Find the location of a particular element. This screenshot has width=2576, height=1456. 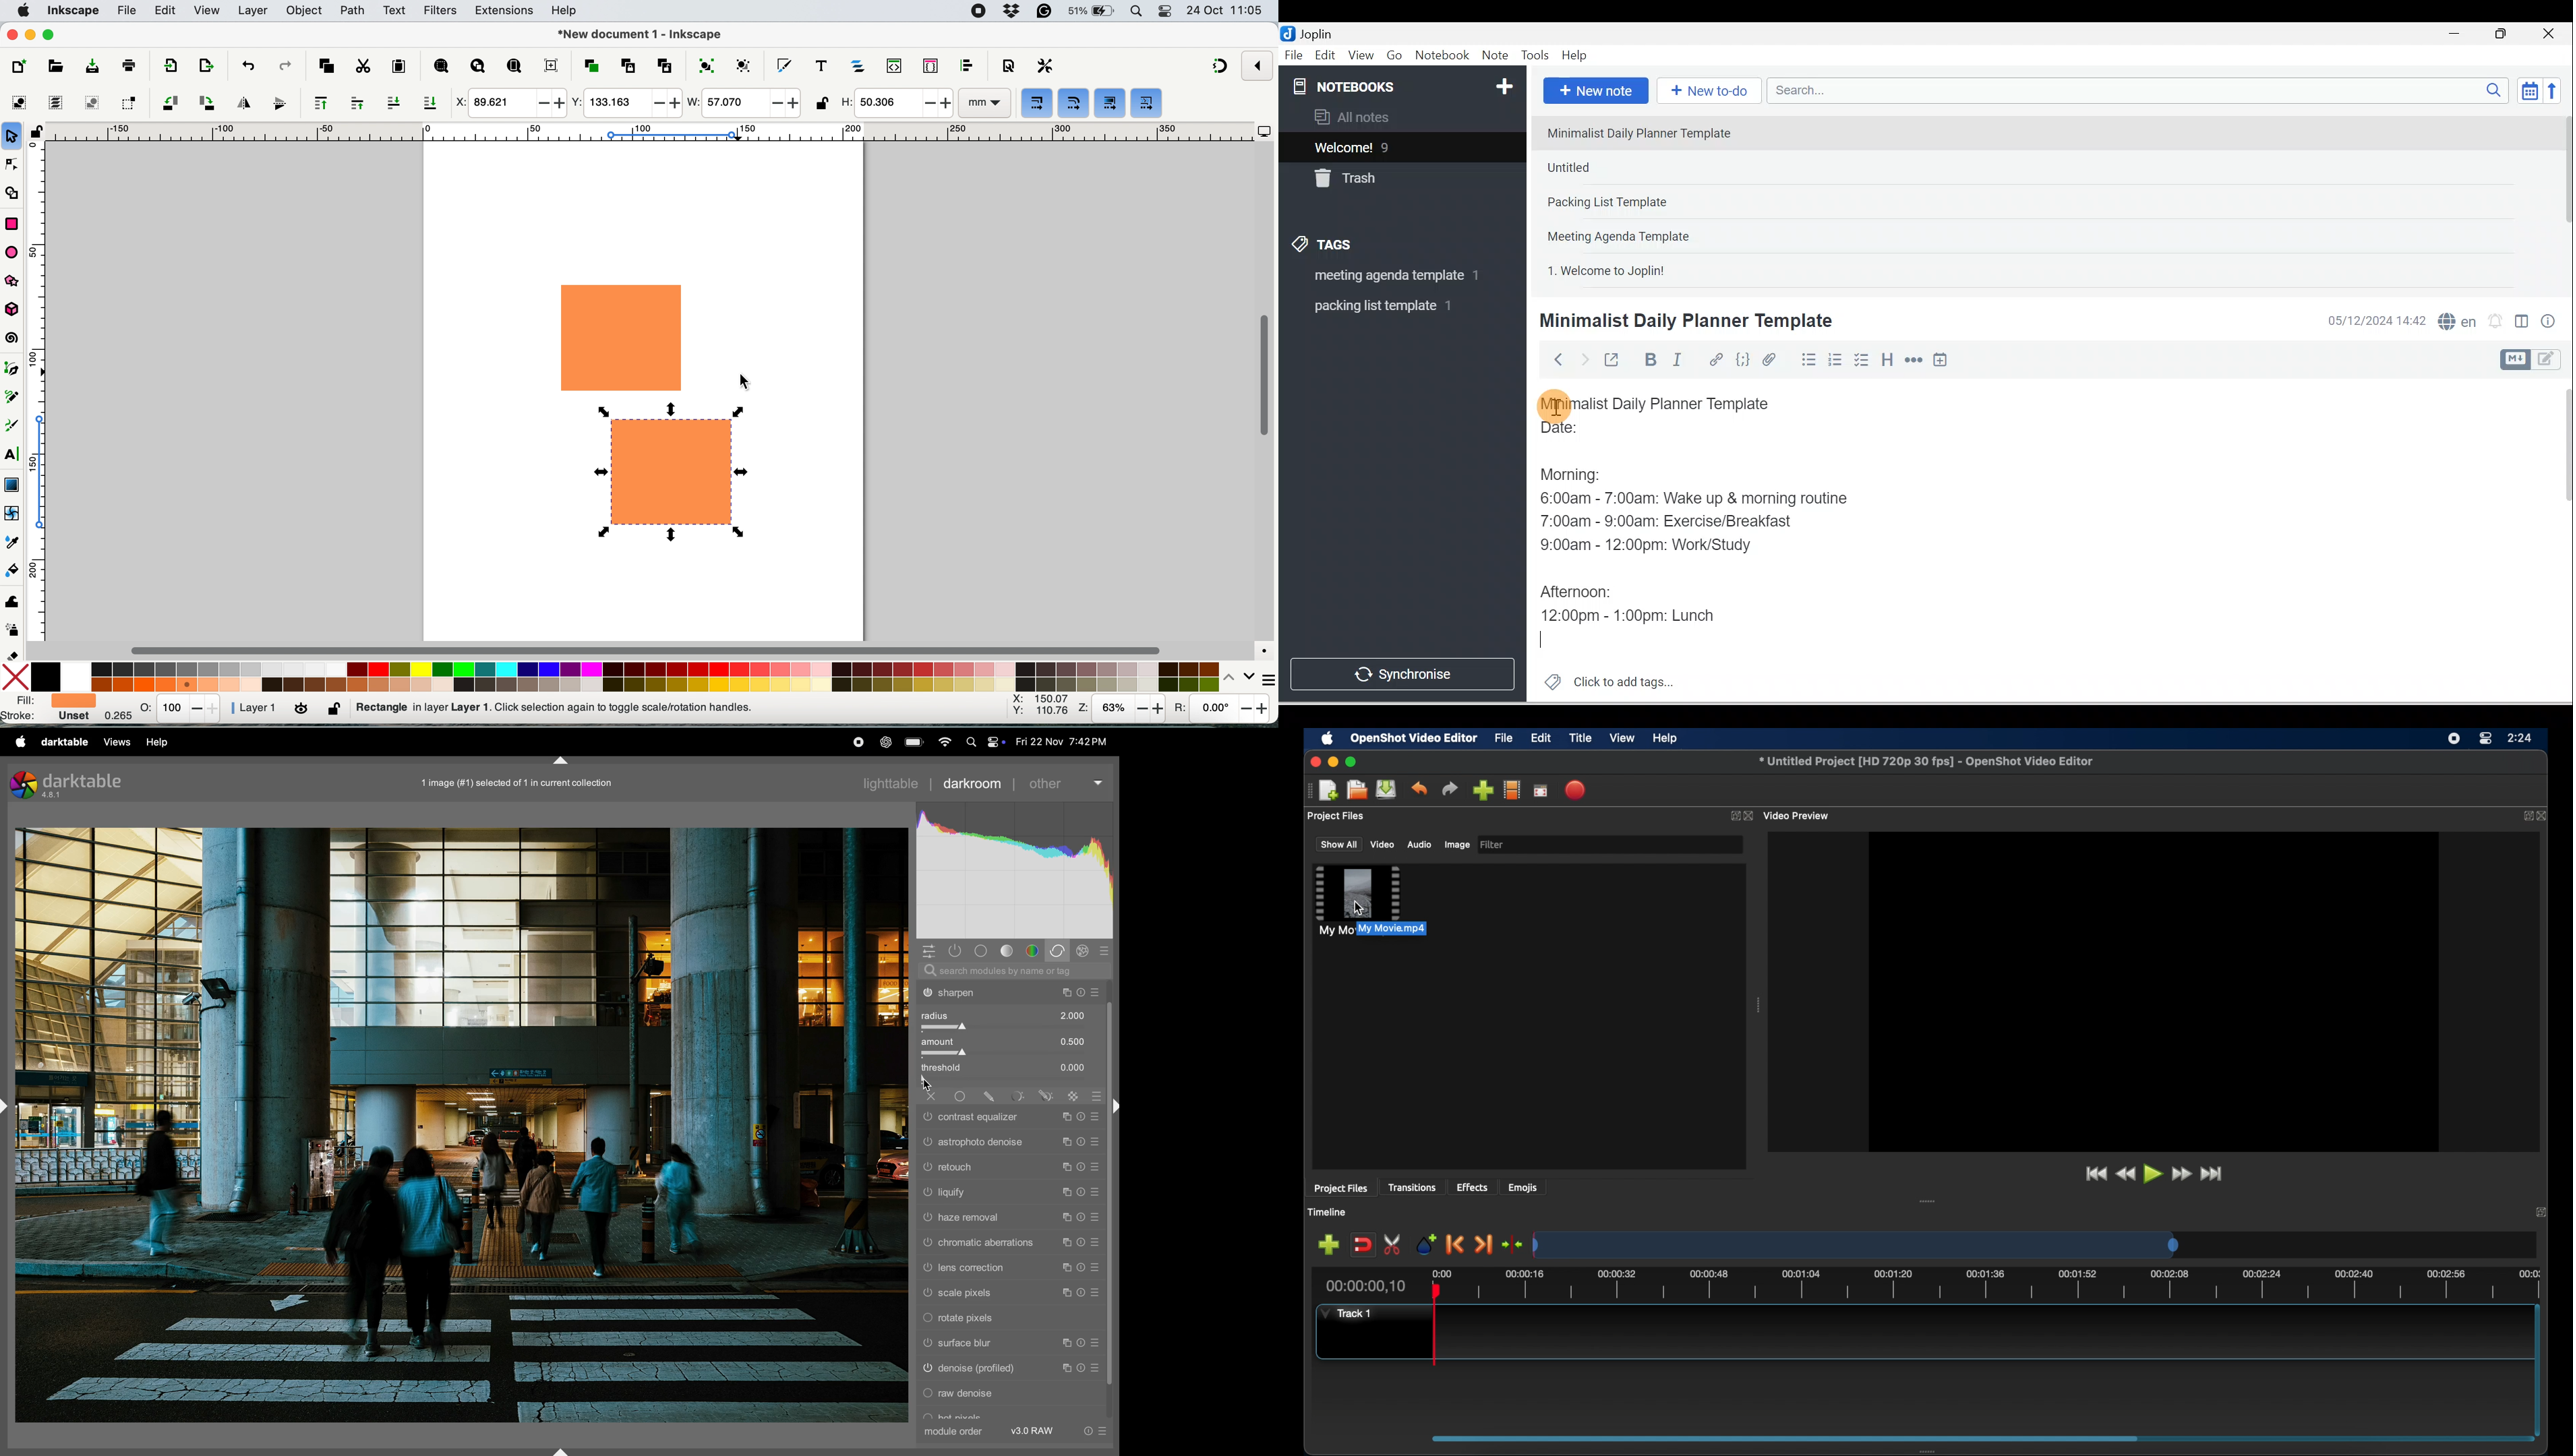

Synchronise is located at coordinates (1401, 671).